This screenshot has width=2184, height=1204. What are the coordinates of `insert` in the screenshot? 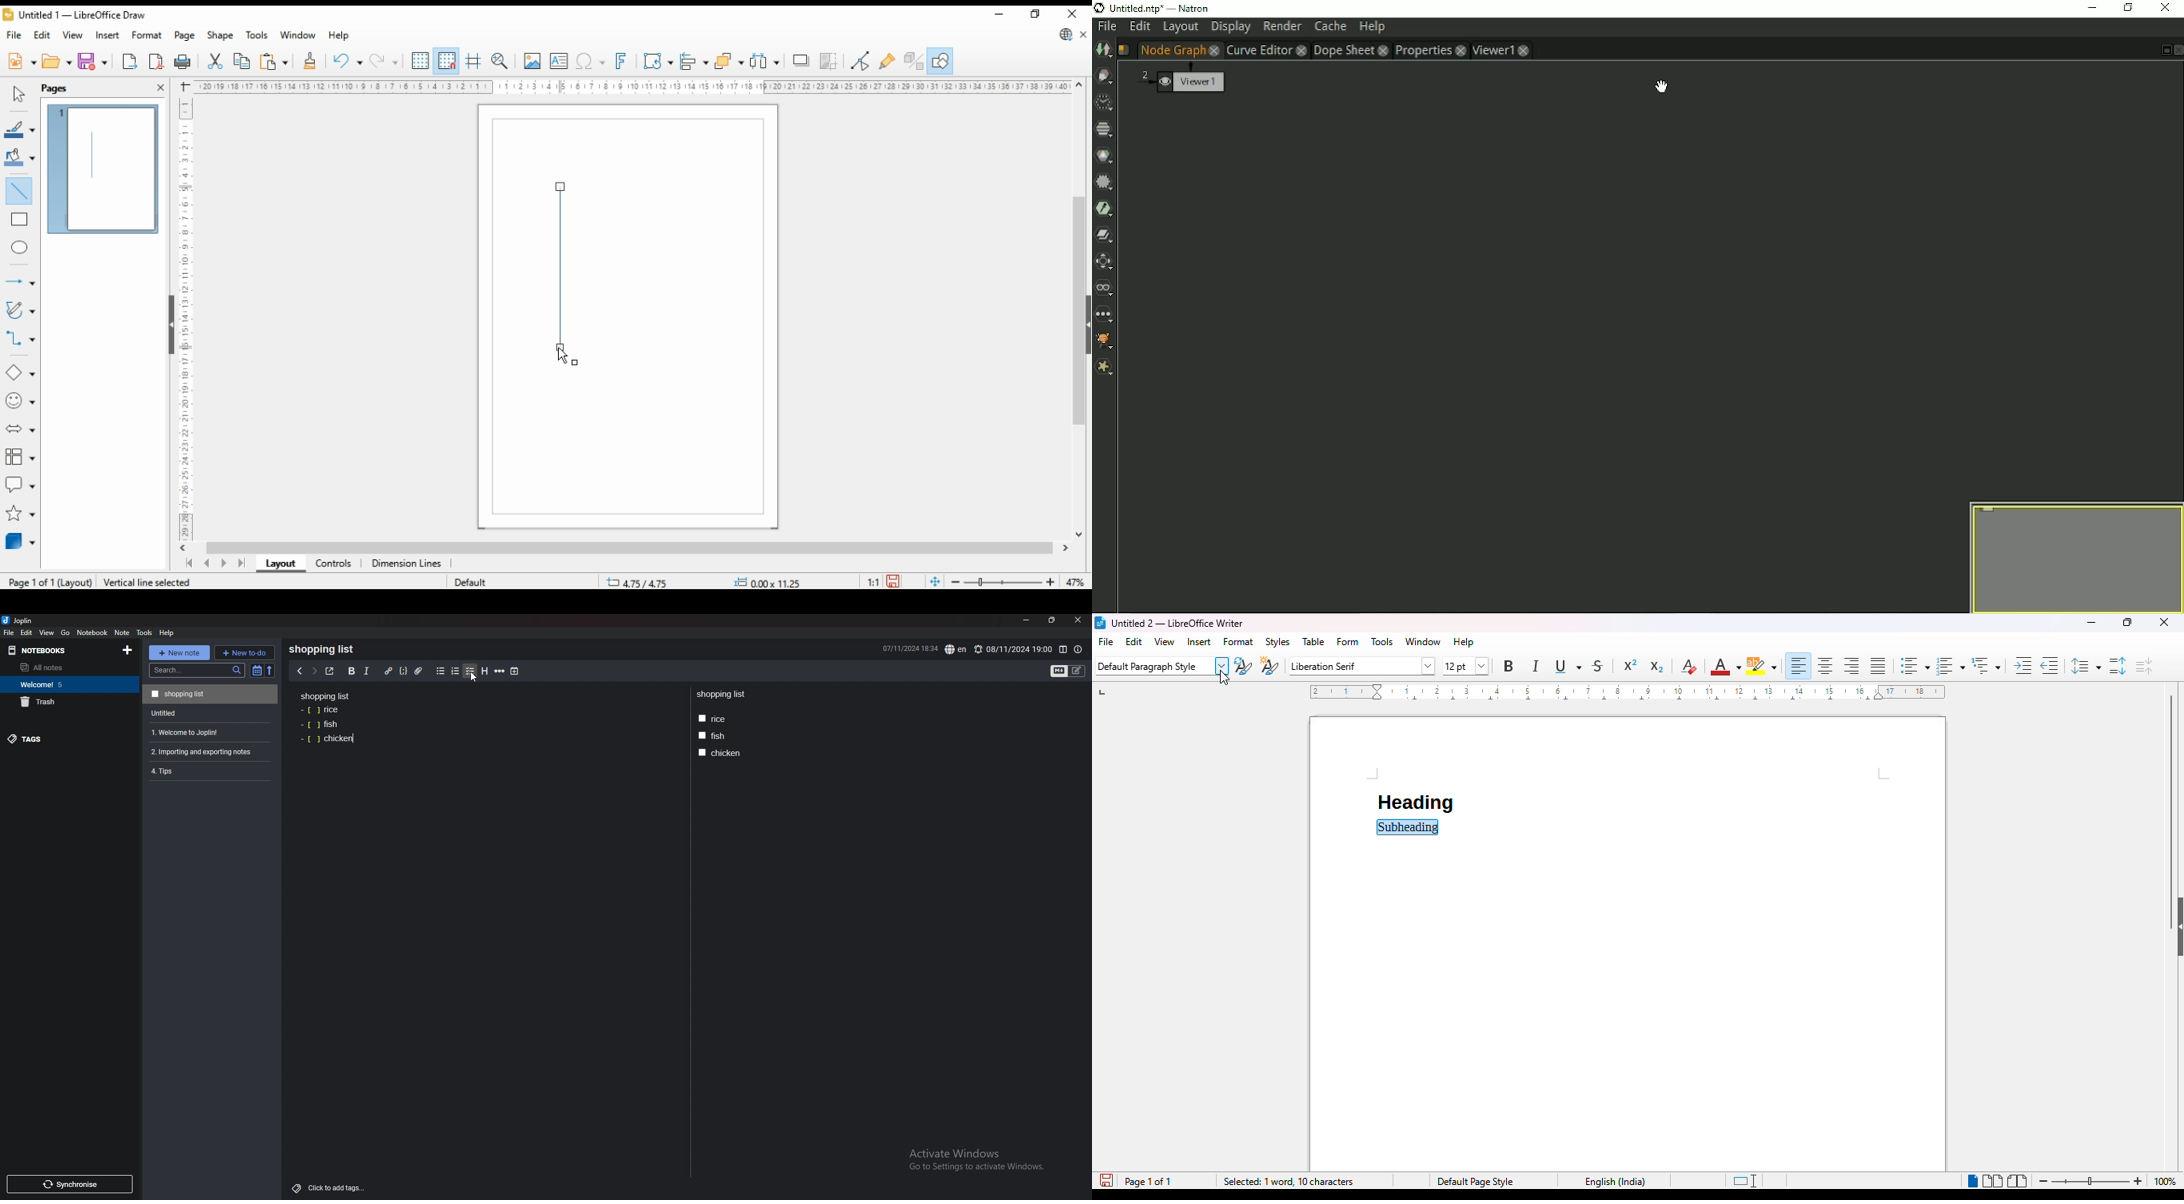 It's located at (1199, 642).